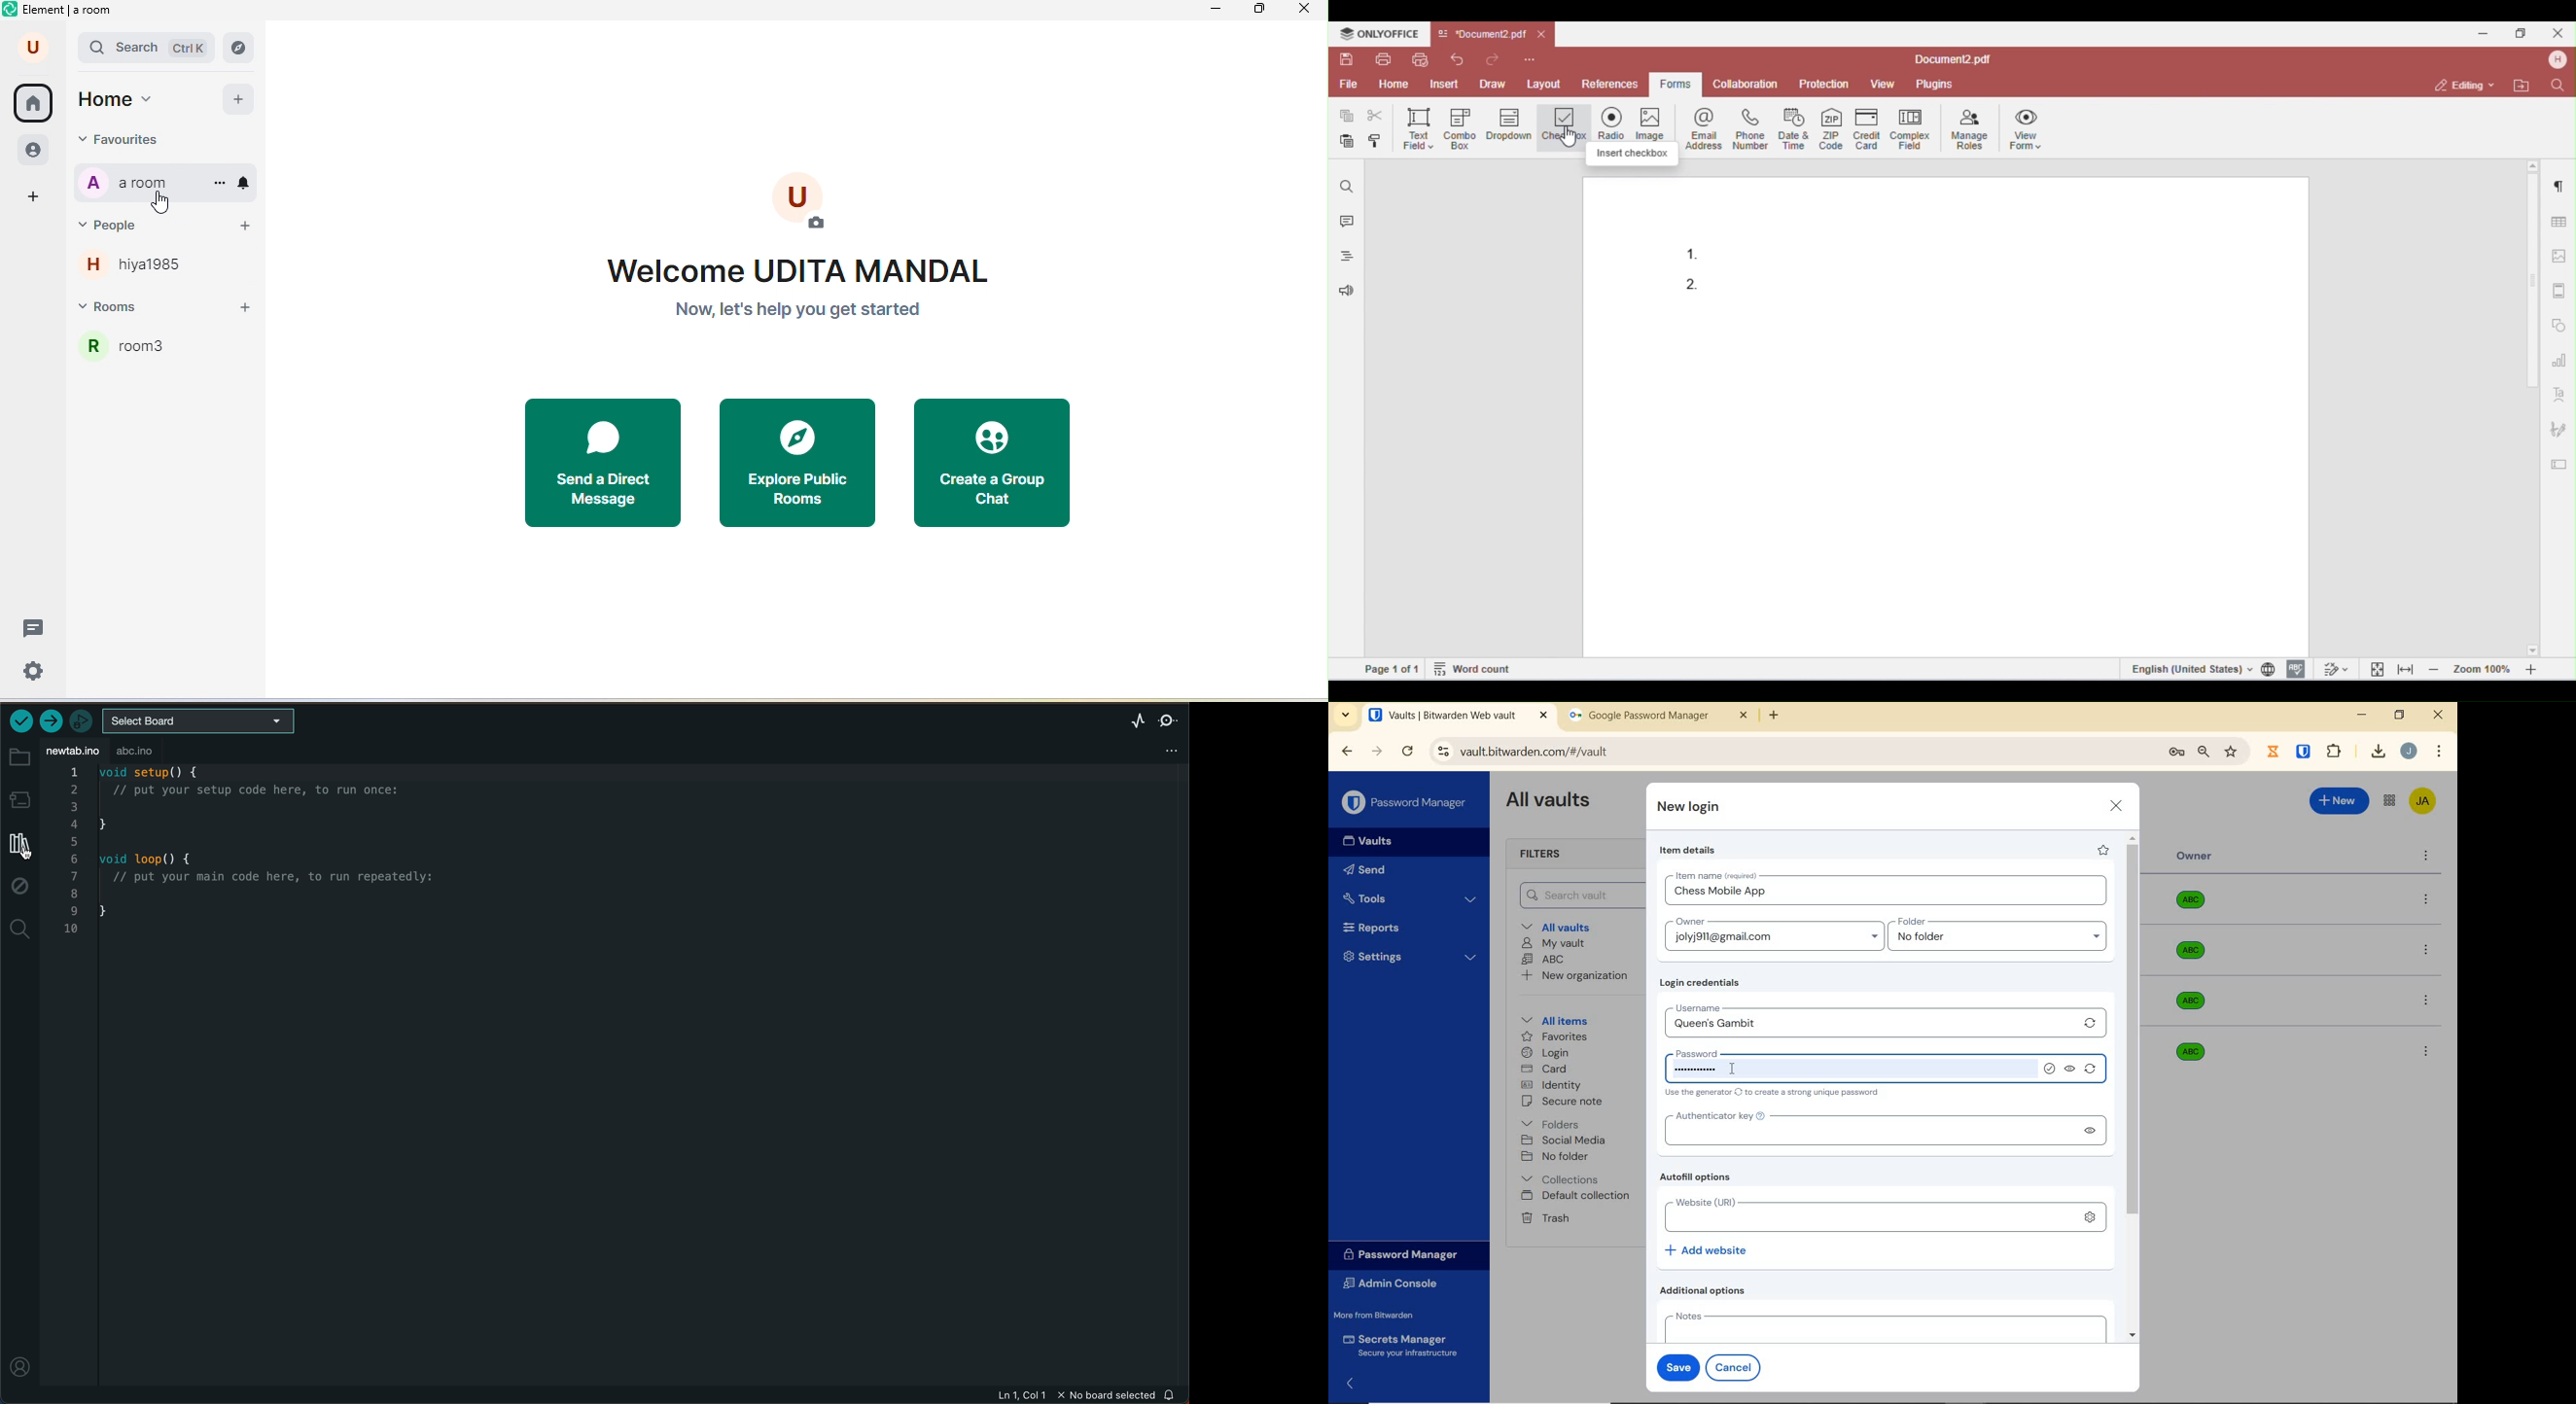 The width and height of the screenshot is (2576, 1428). What do you see at coordinates (22, 720) in the screenshot?
I see `verify` at bounding box center [22, 720].